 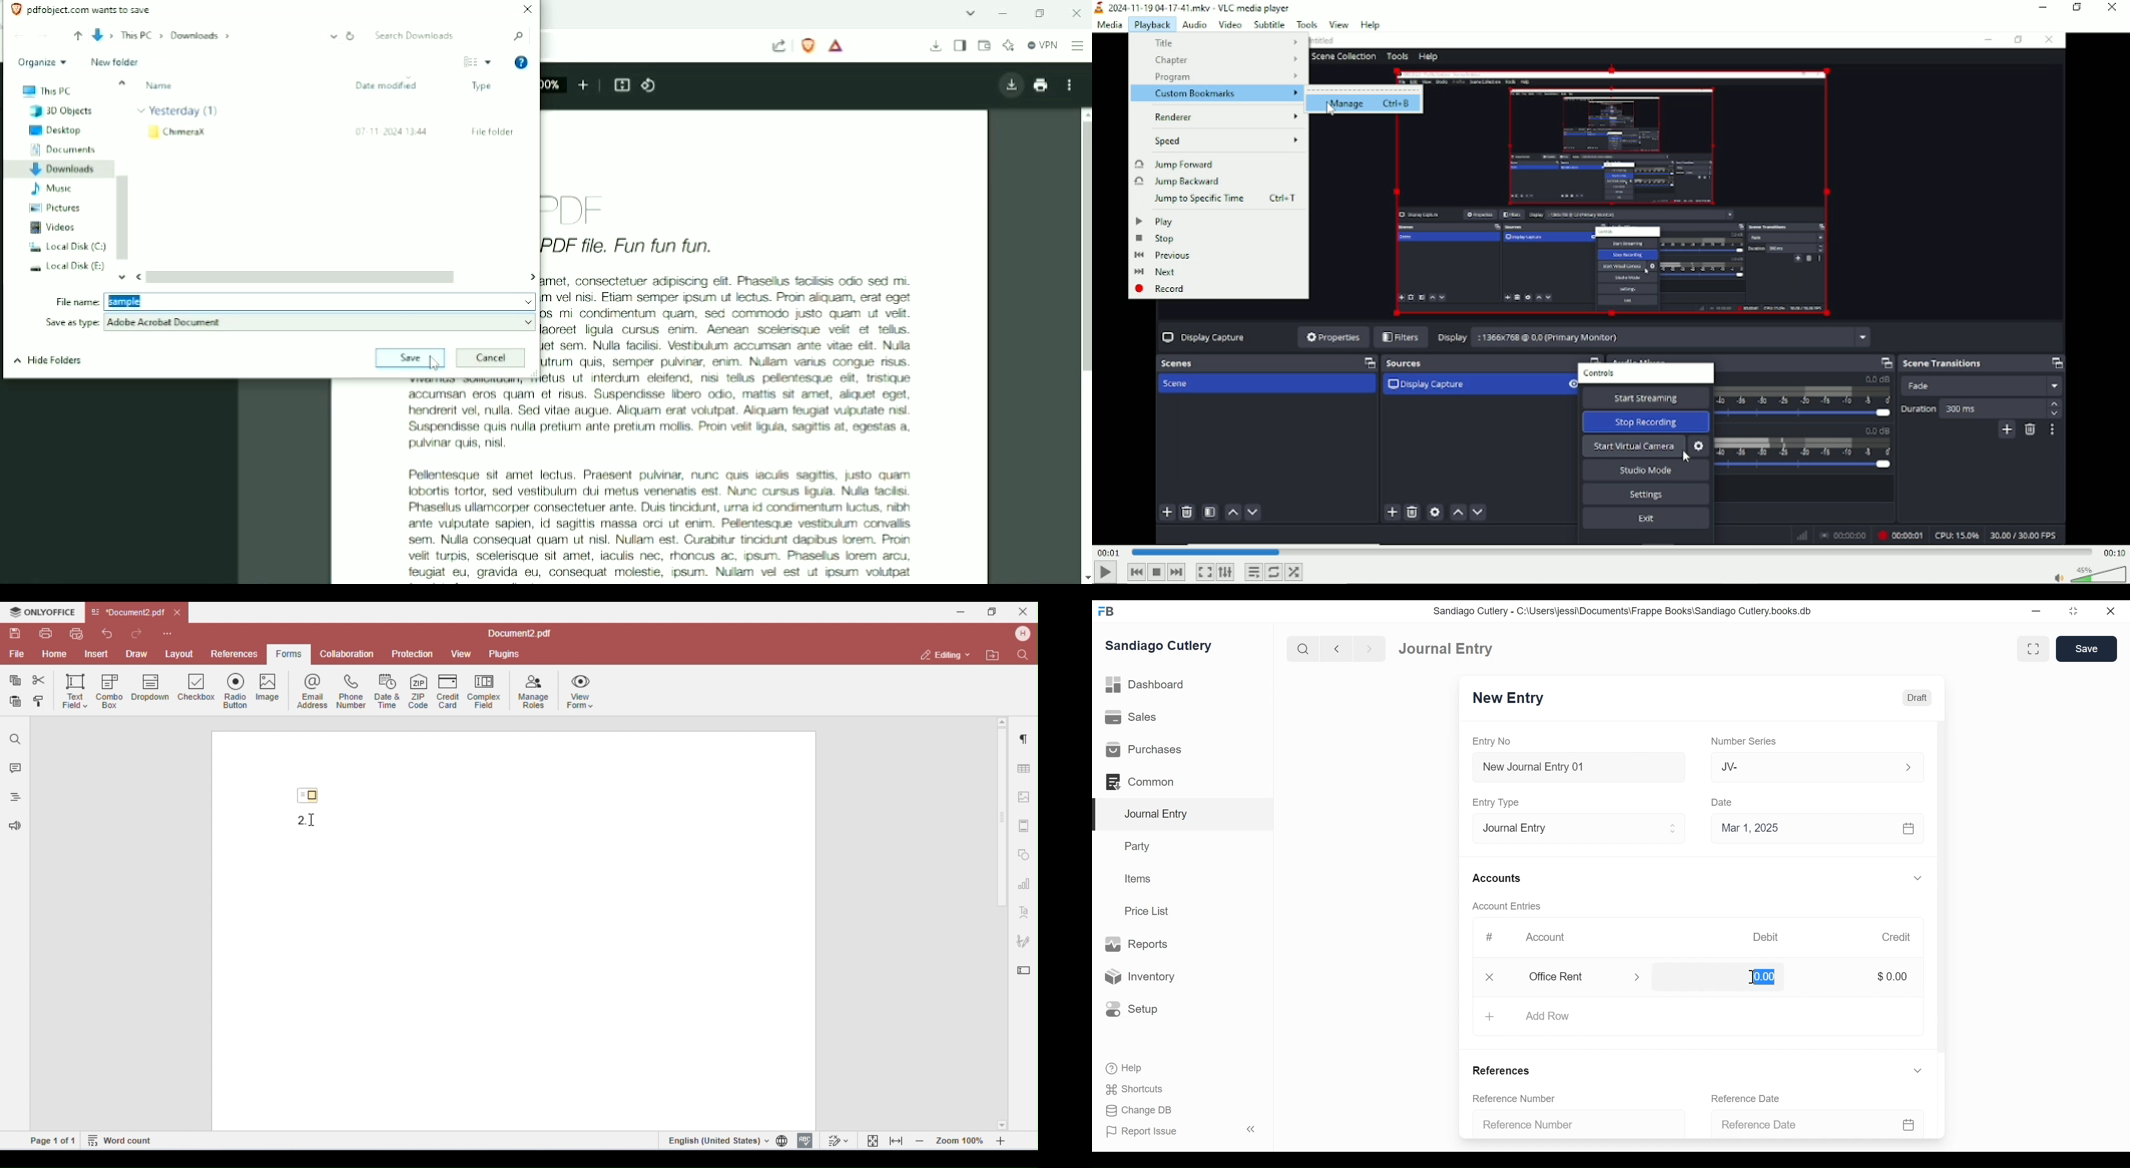 I want to click on Debit, so click(x=1768, y=937).